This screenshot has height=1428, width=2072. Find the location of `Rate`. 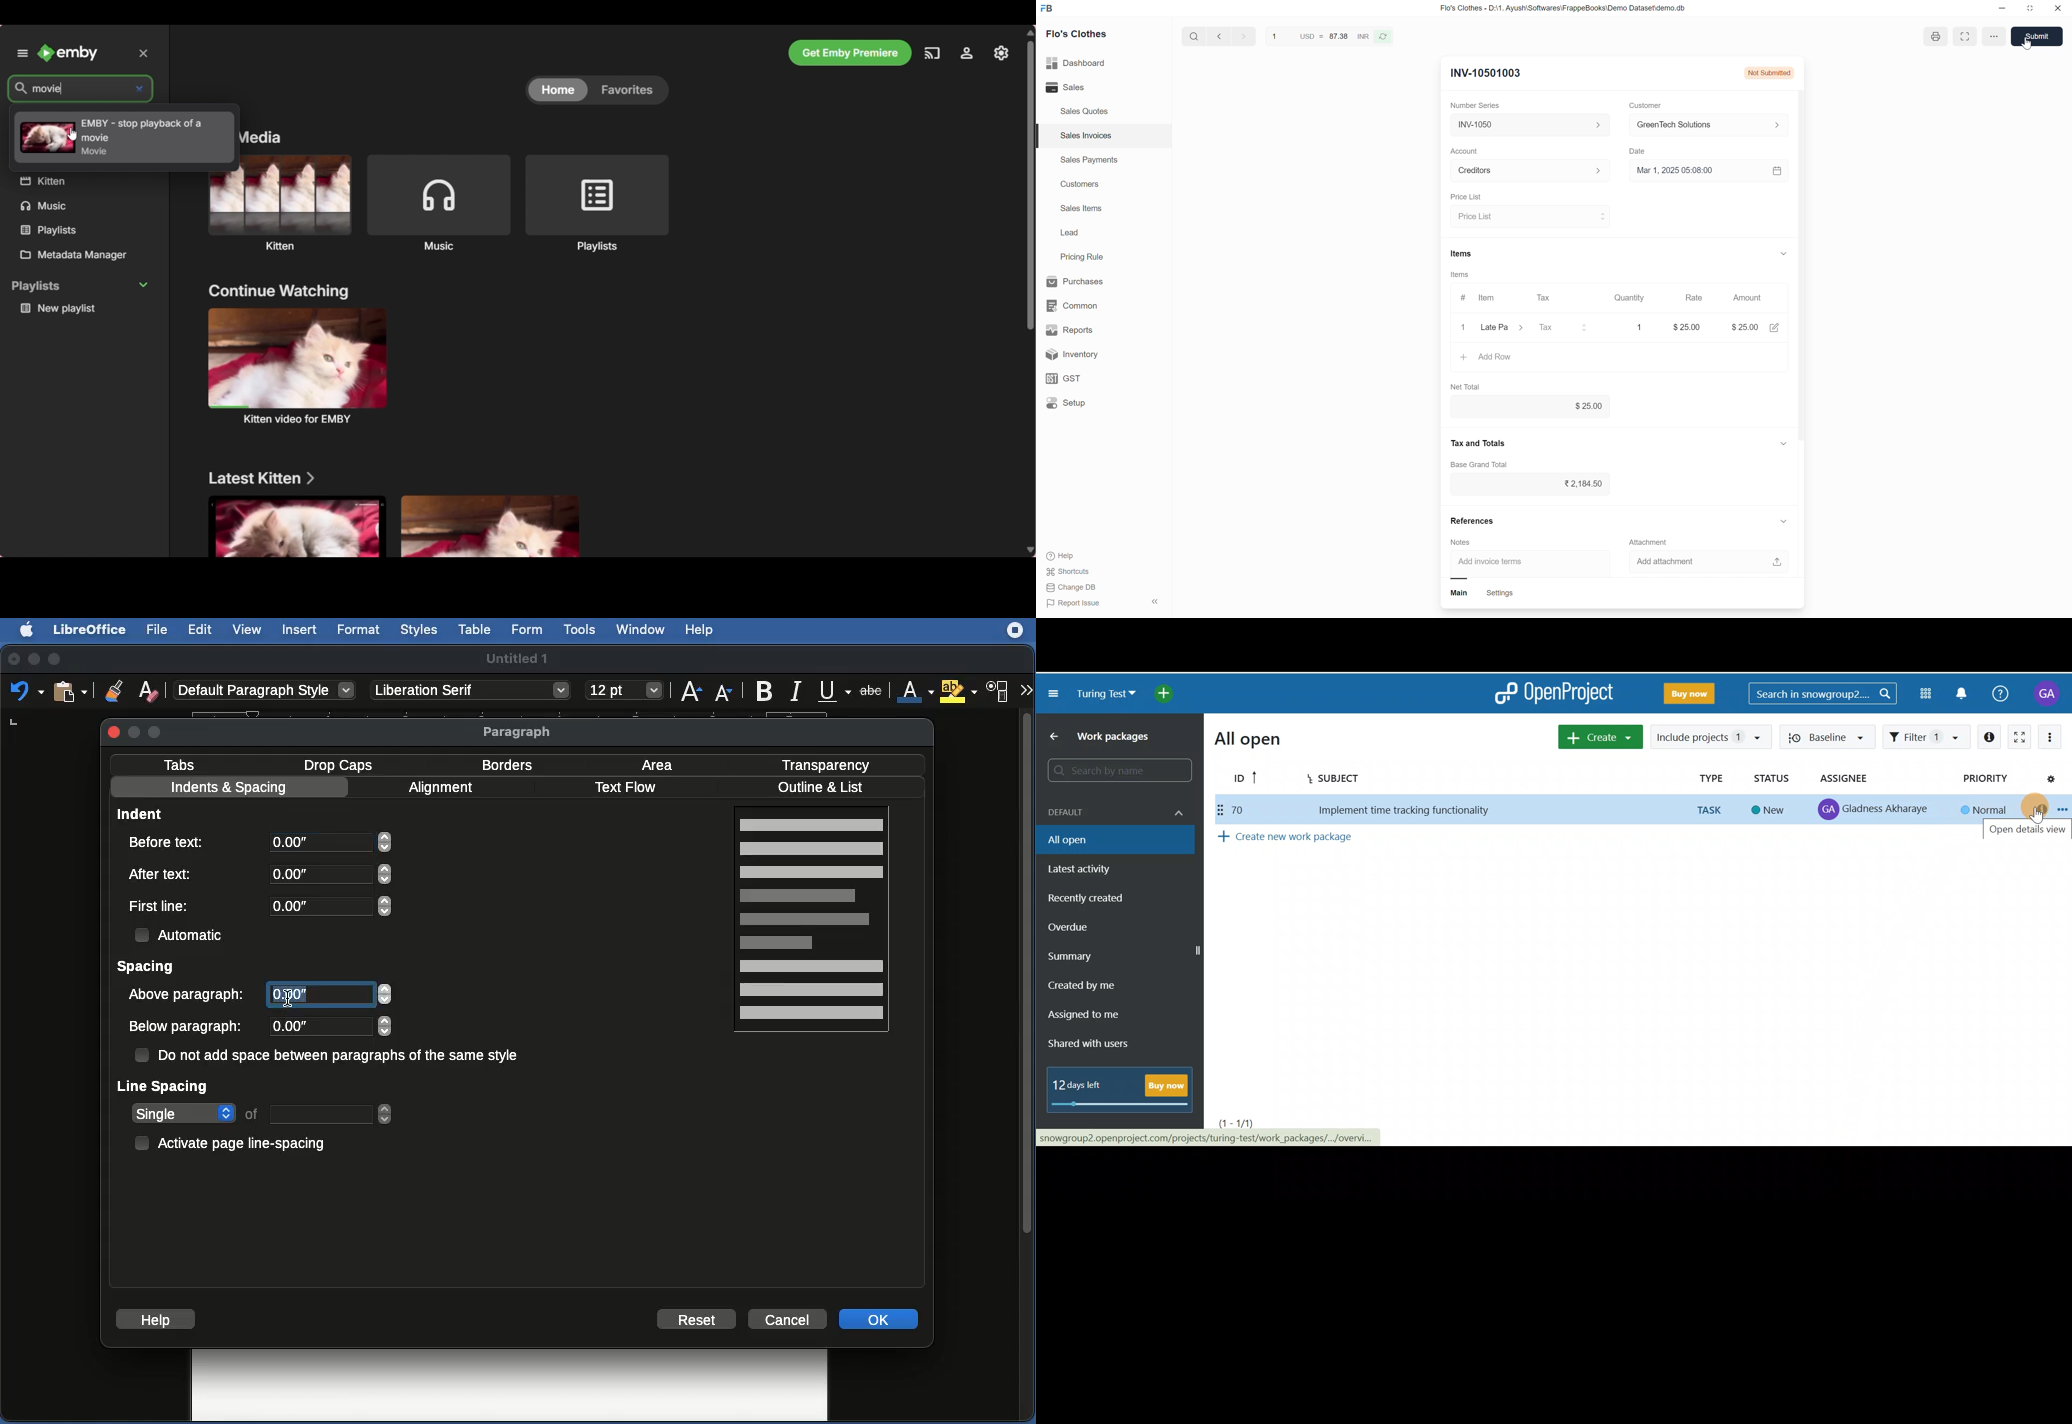

Rate is located at coordinates (1695, 299).